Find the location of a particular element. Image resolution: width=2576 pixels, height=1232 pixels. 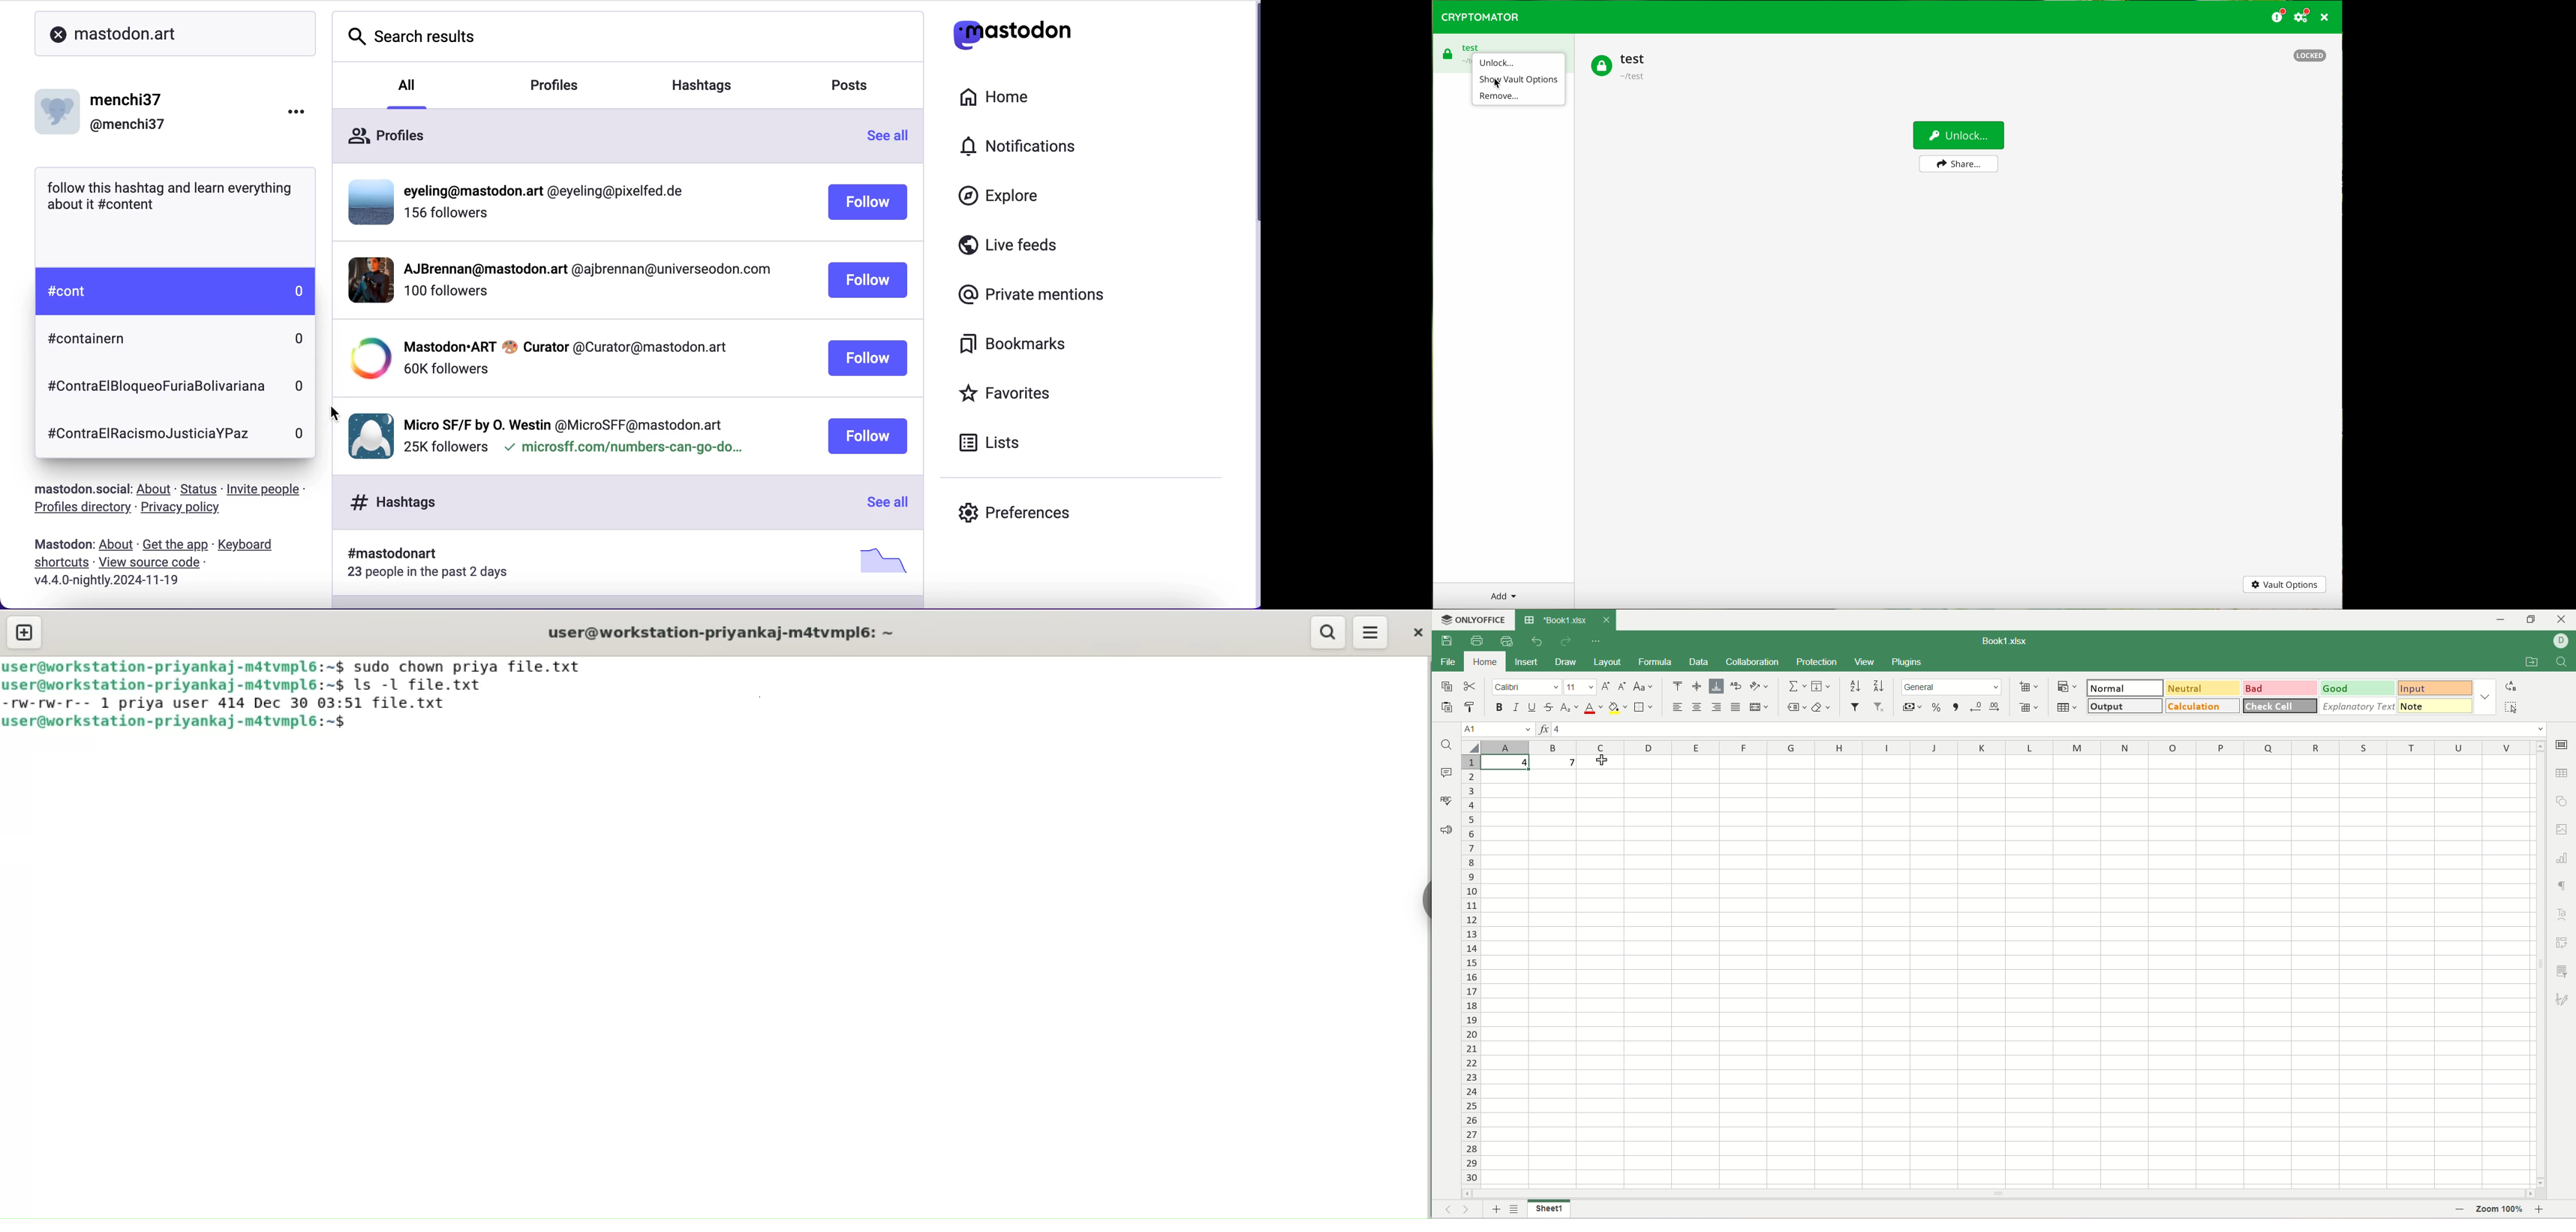

currency format is located at coordinates (1912, 707).